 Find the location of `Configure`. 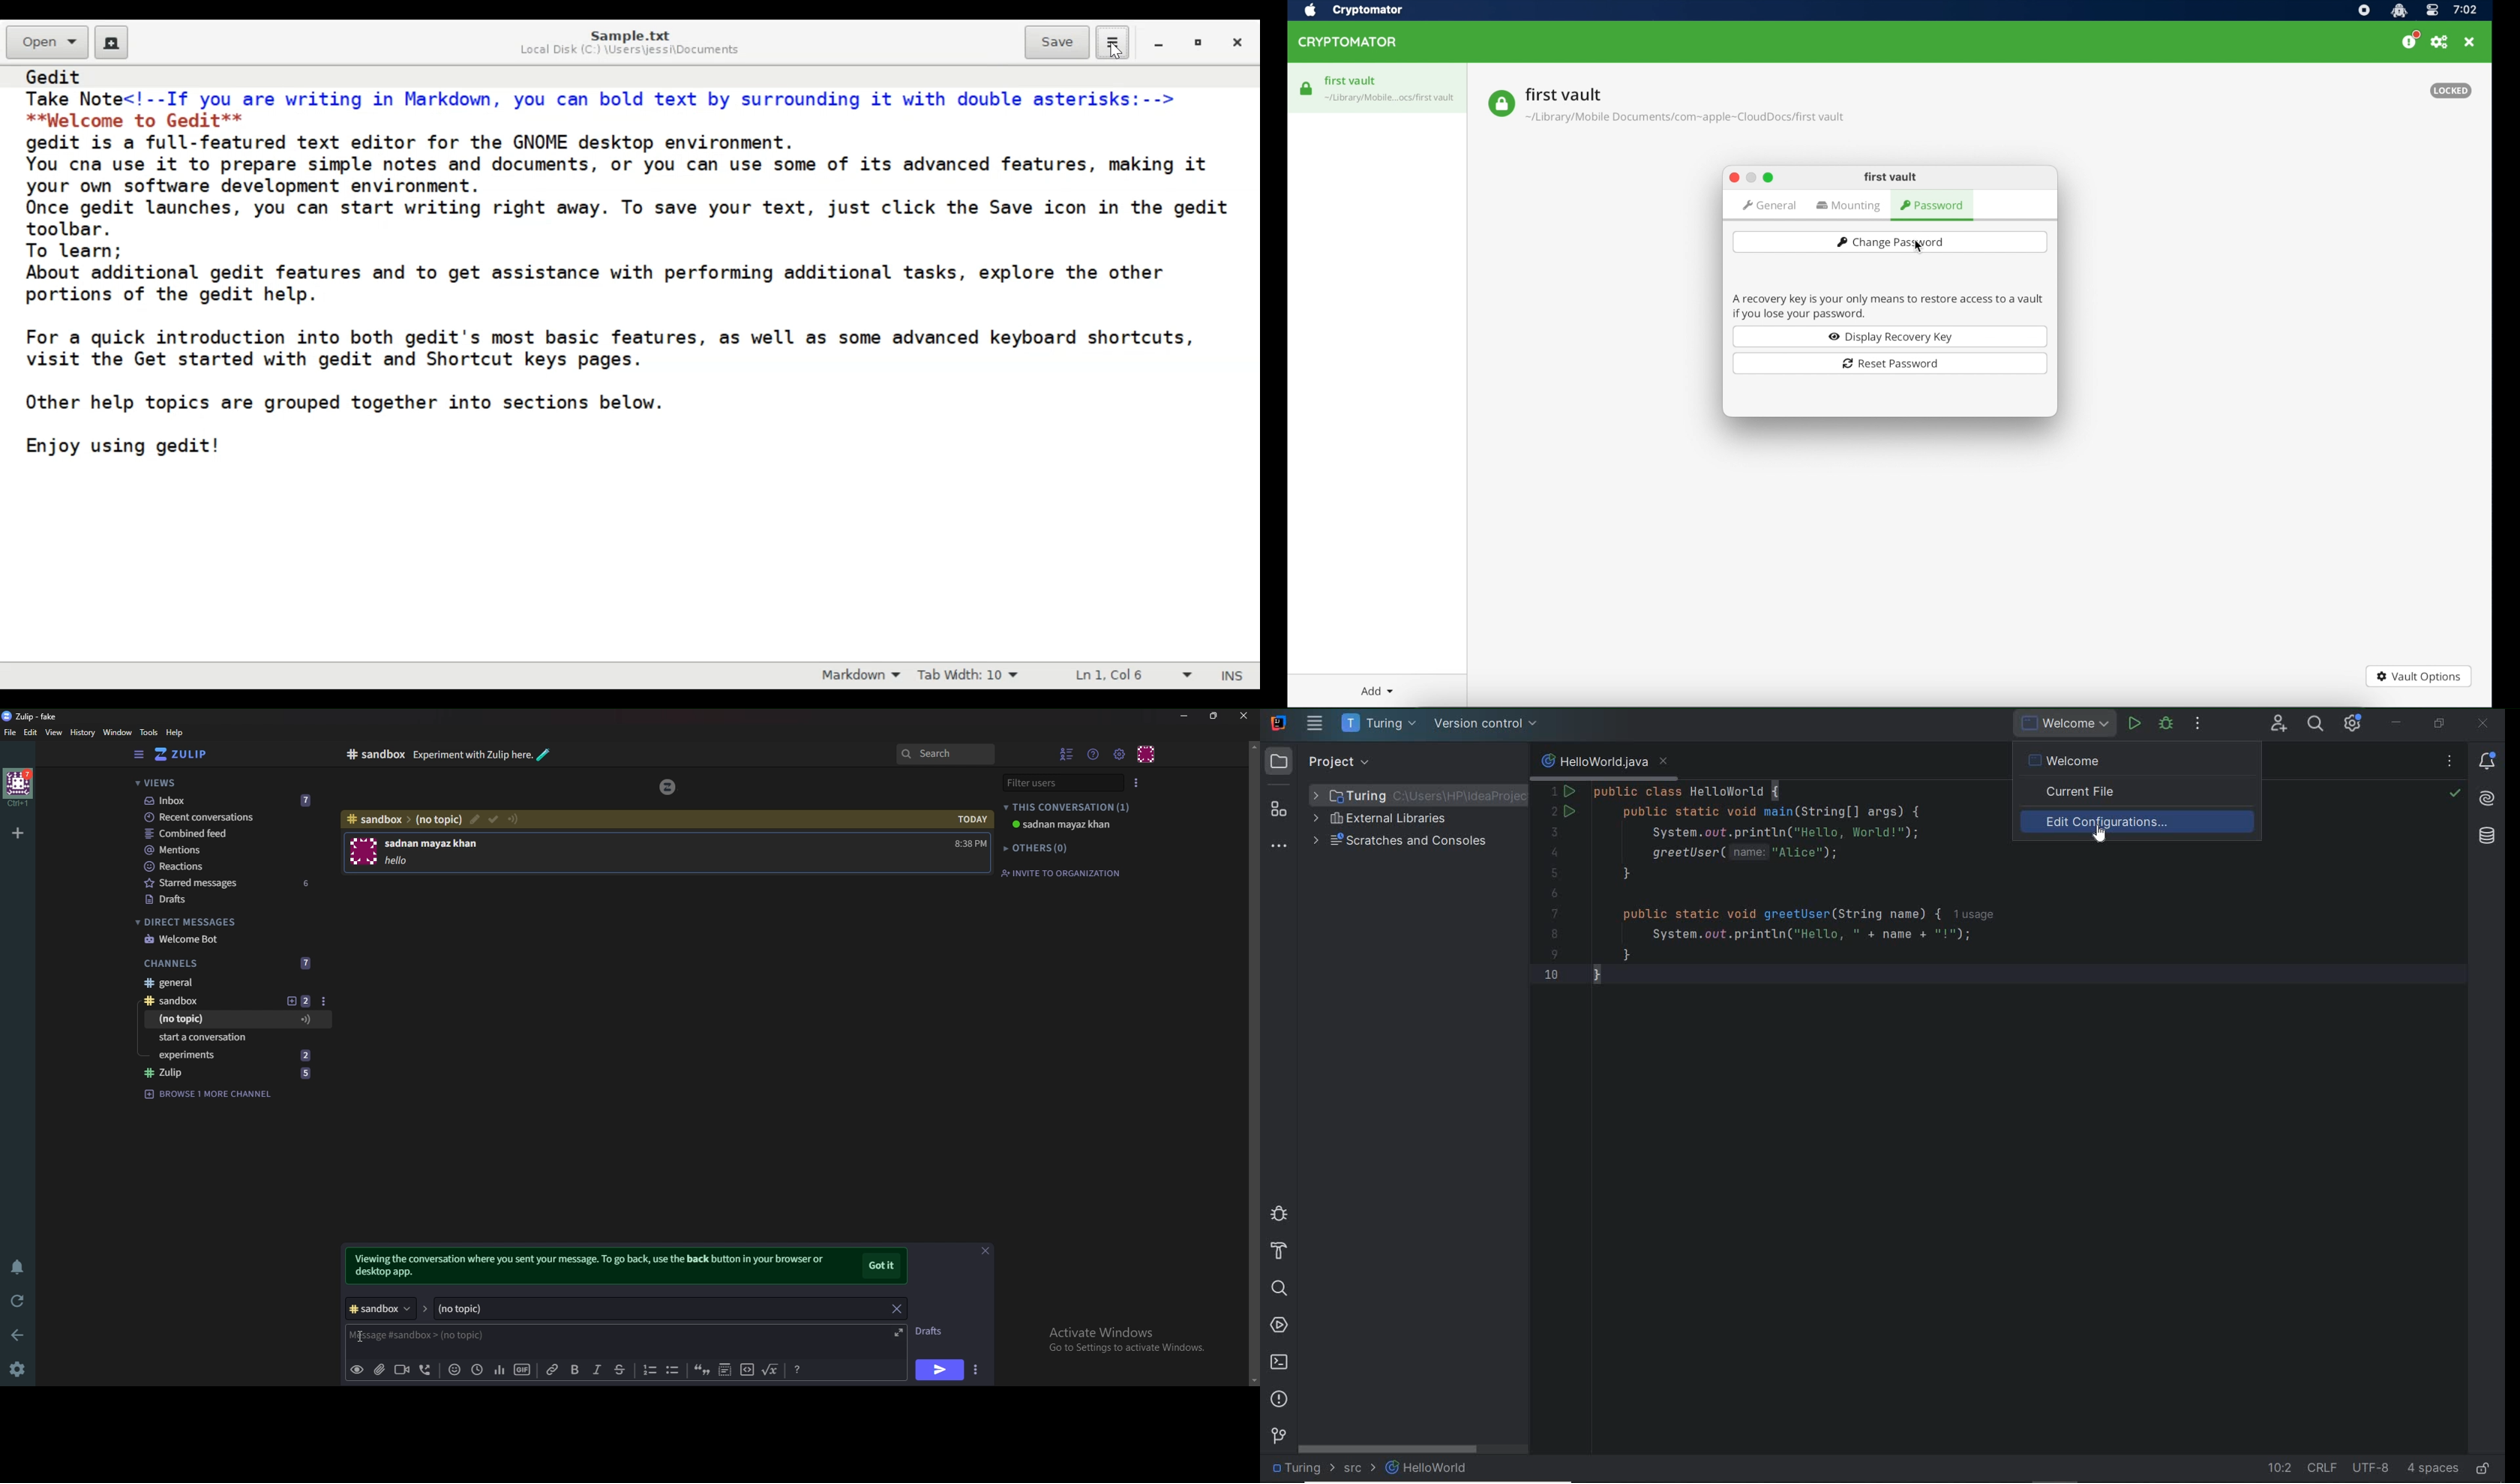

Configure is located at coordinates (514, 818).